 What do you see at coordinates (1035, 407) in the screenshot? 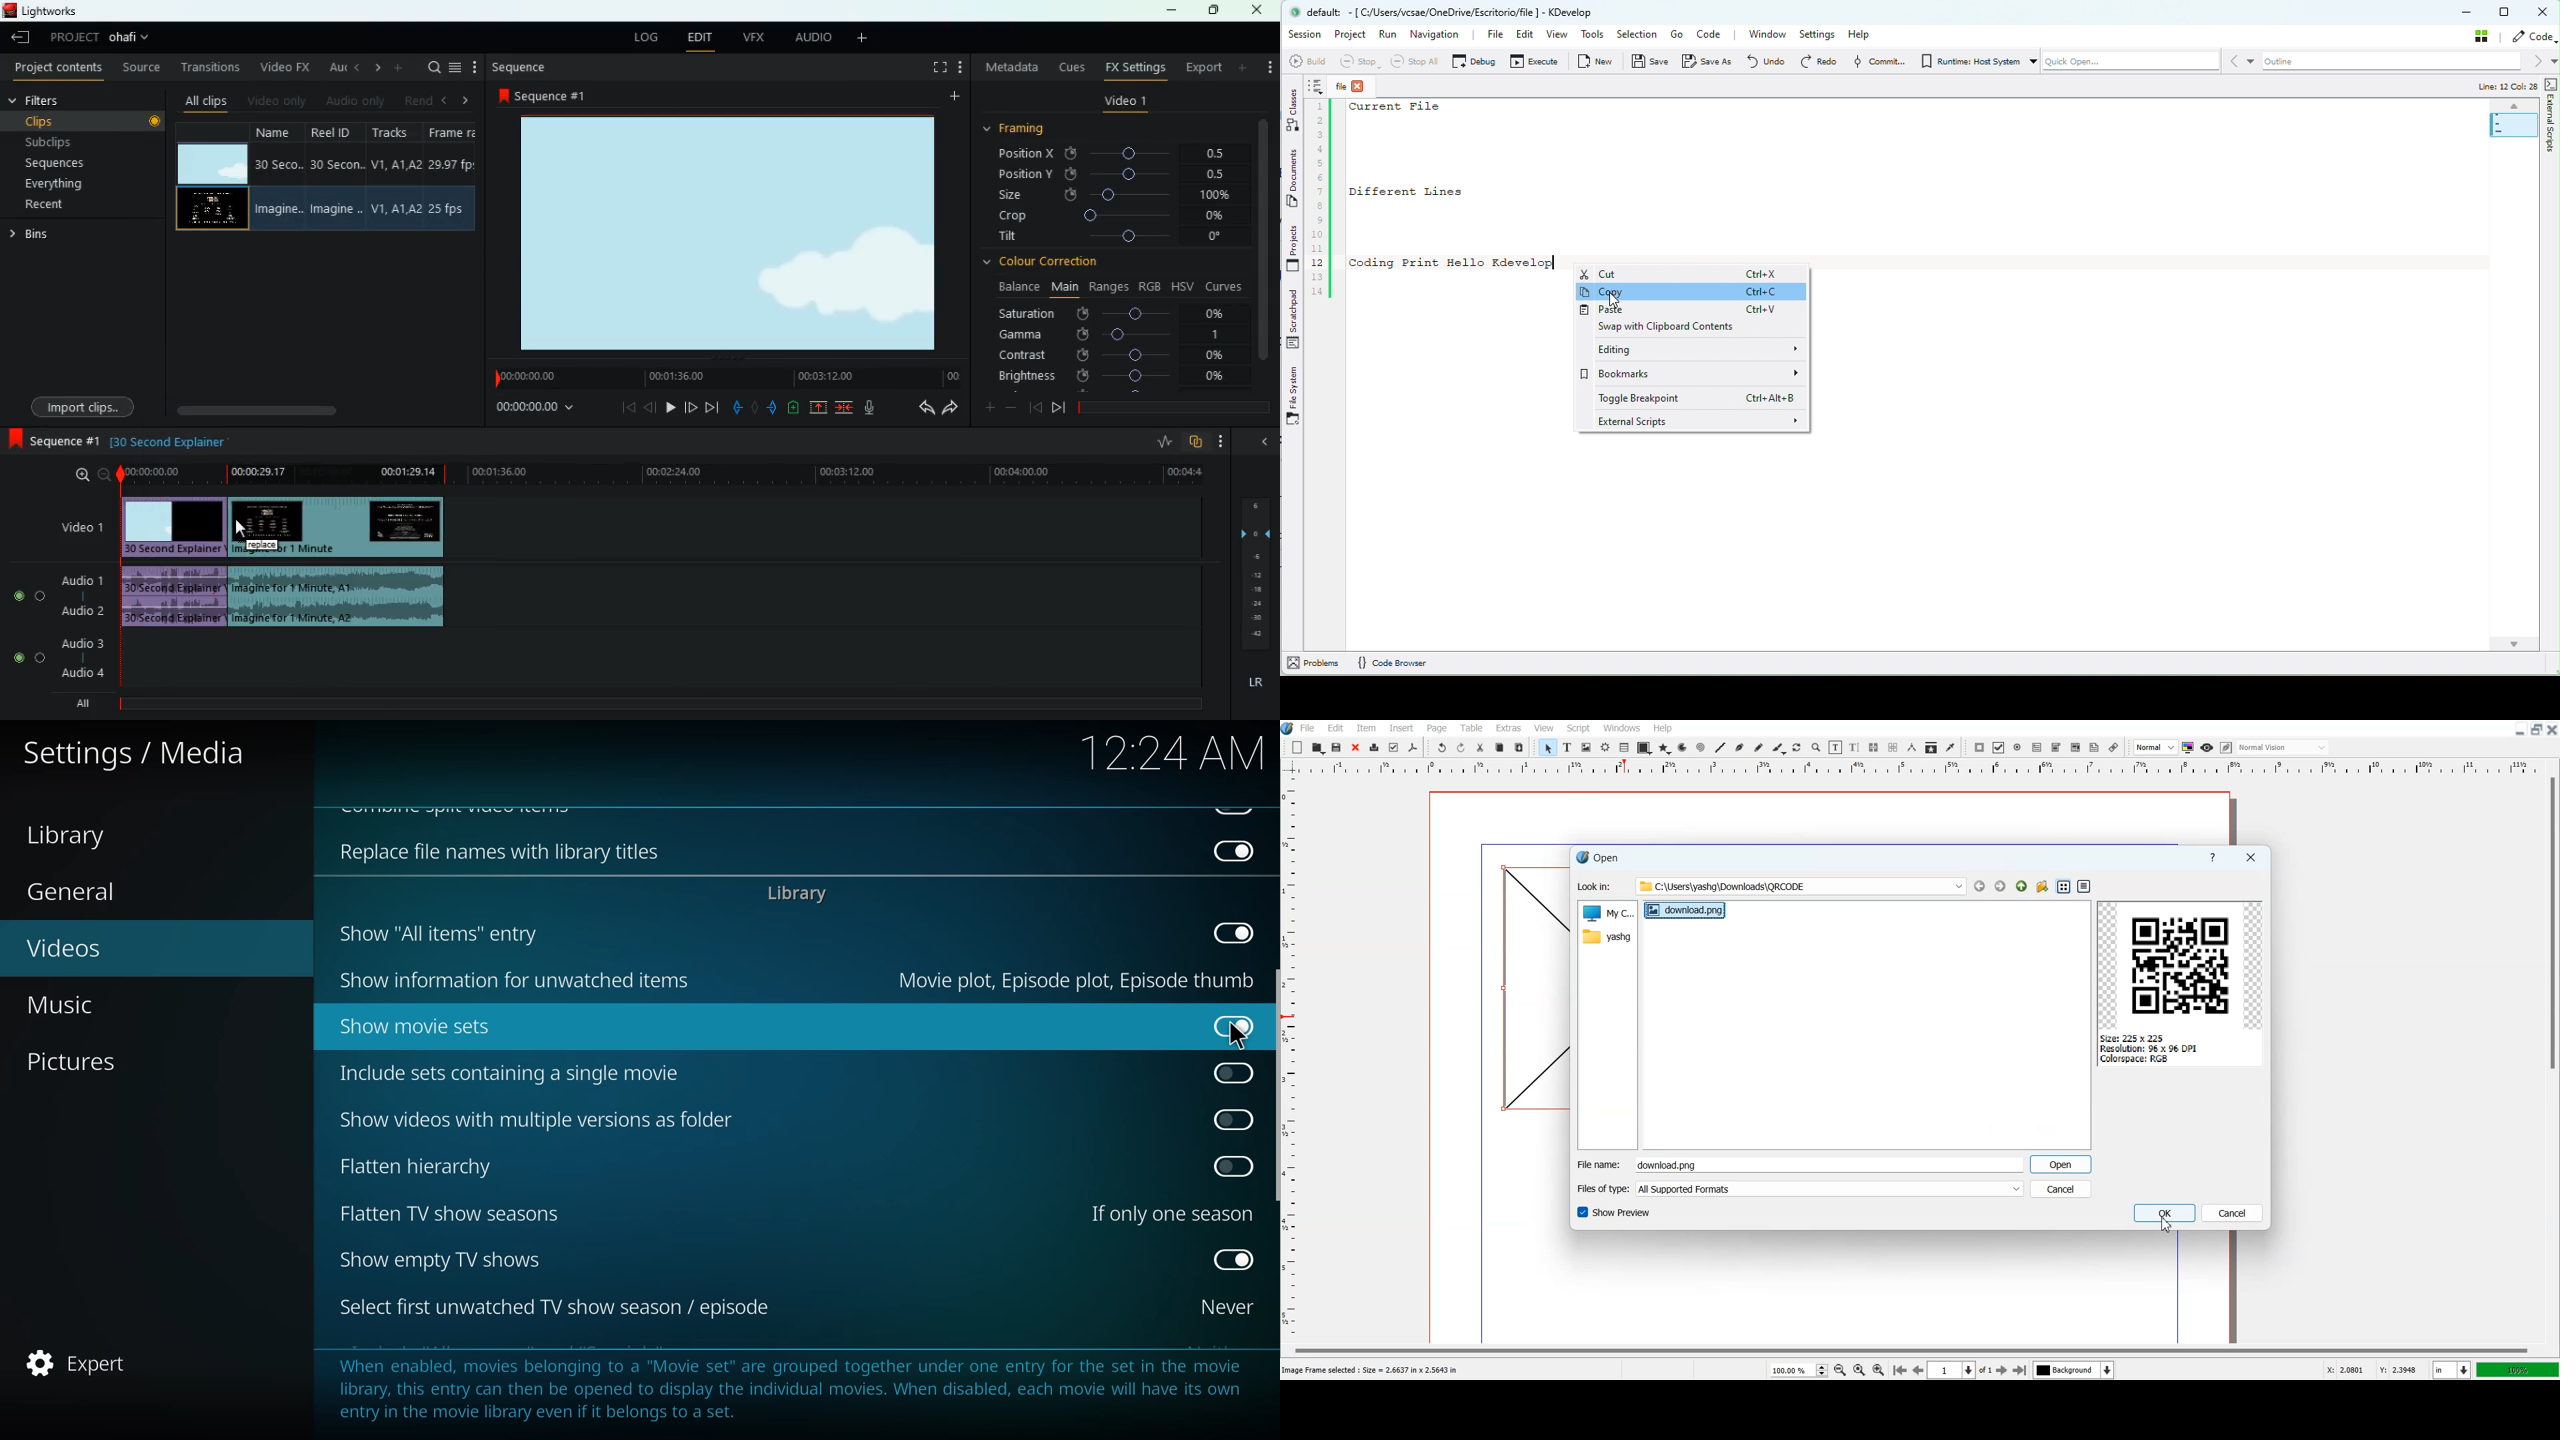
I see `back` at bounding box center [1035, 407].